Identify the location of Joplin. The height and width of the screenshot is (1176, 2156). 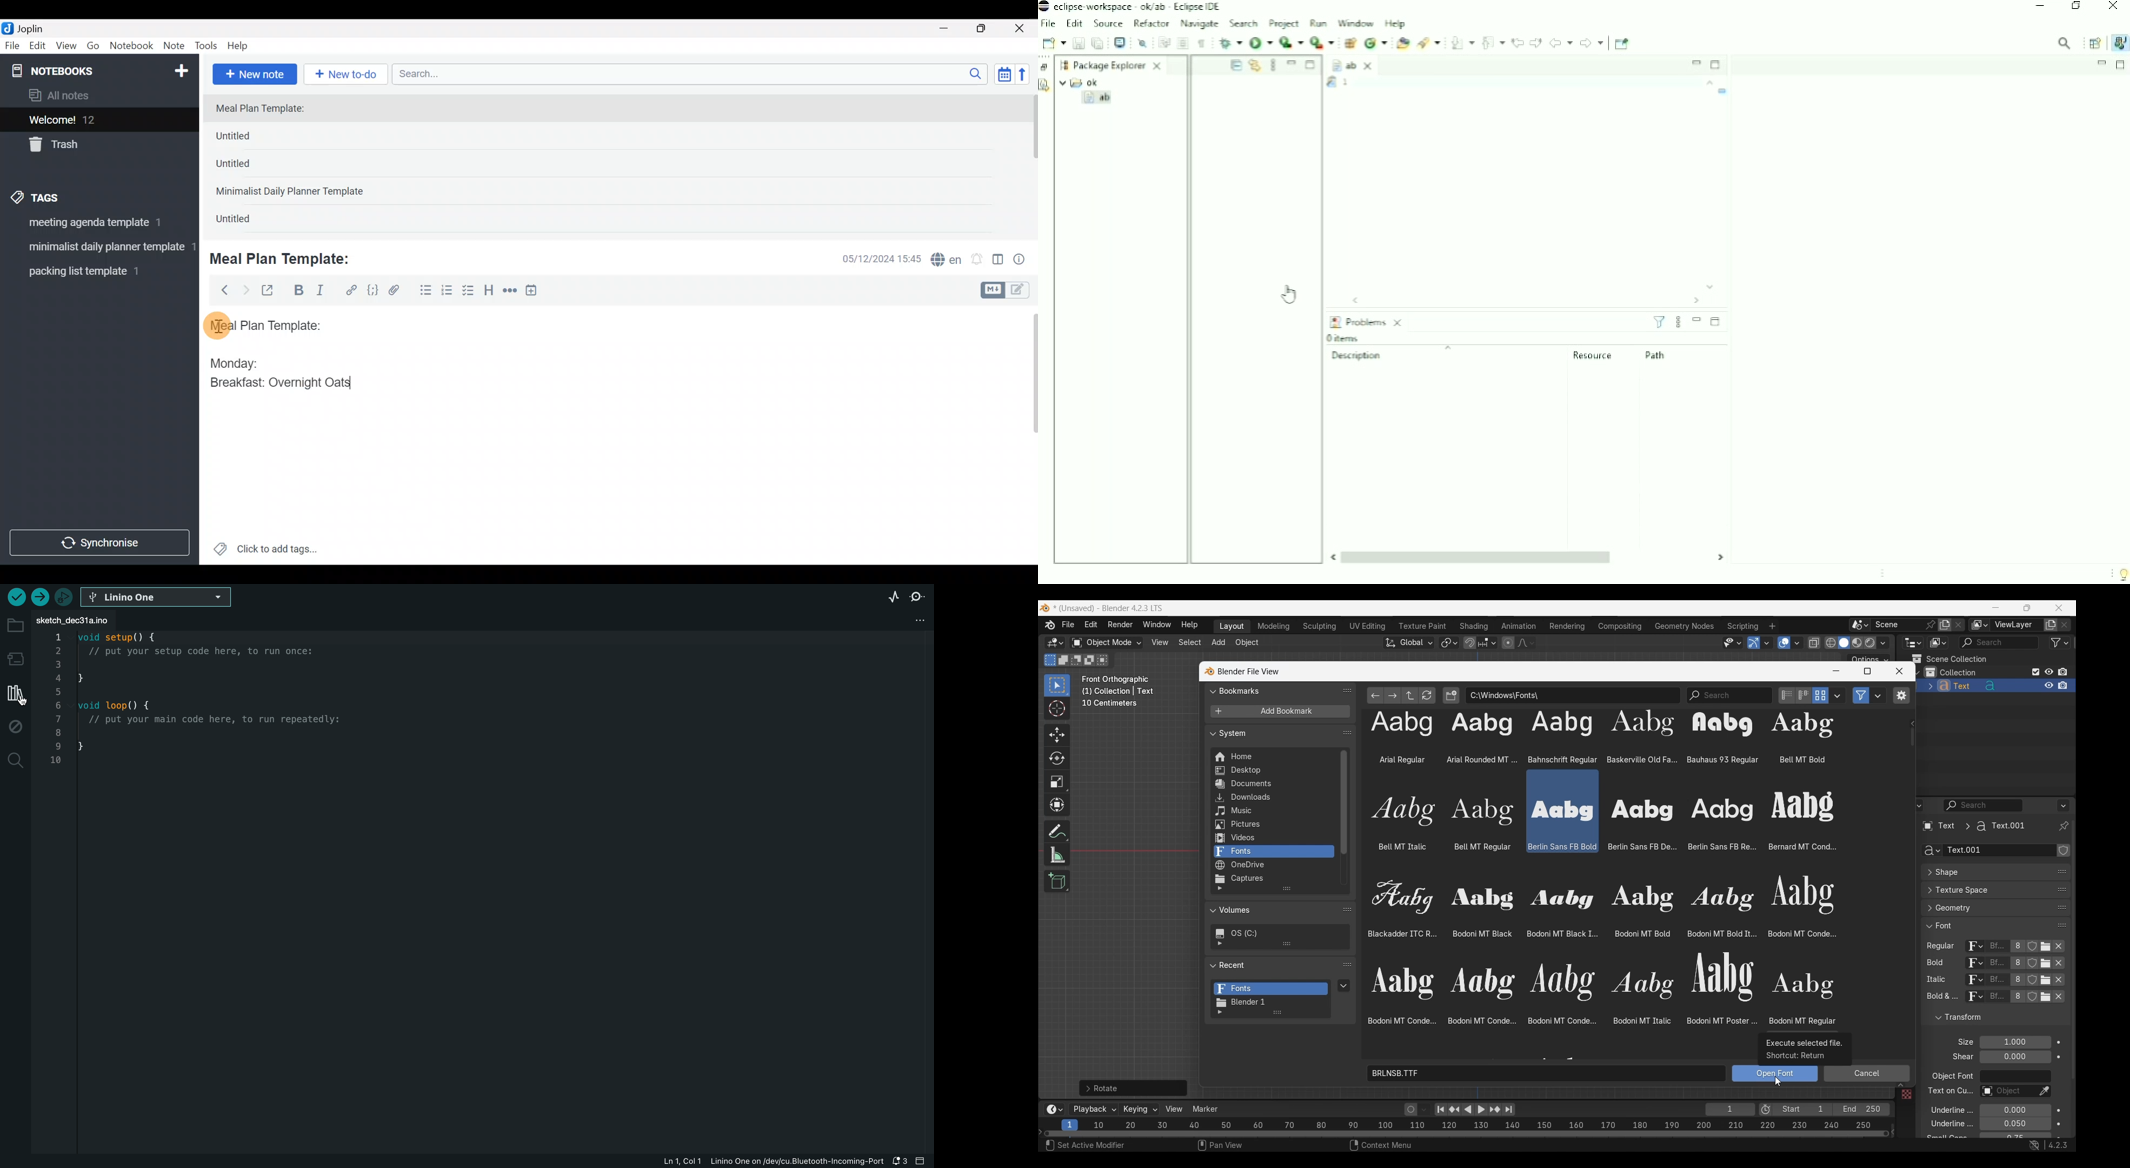
(37, 27).